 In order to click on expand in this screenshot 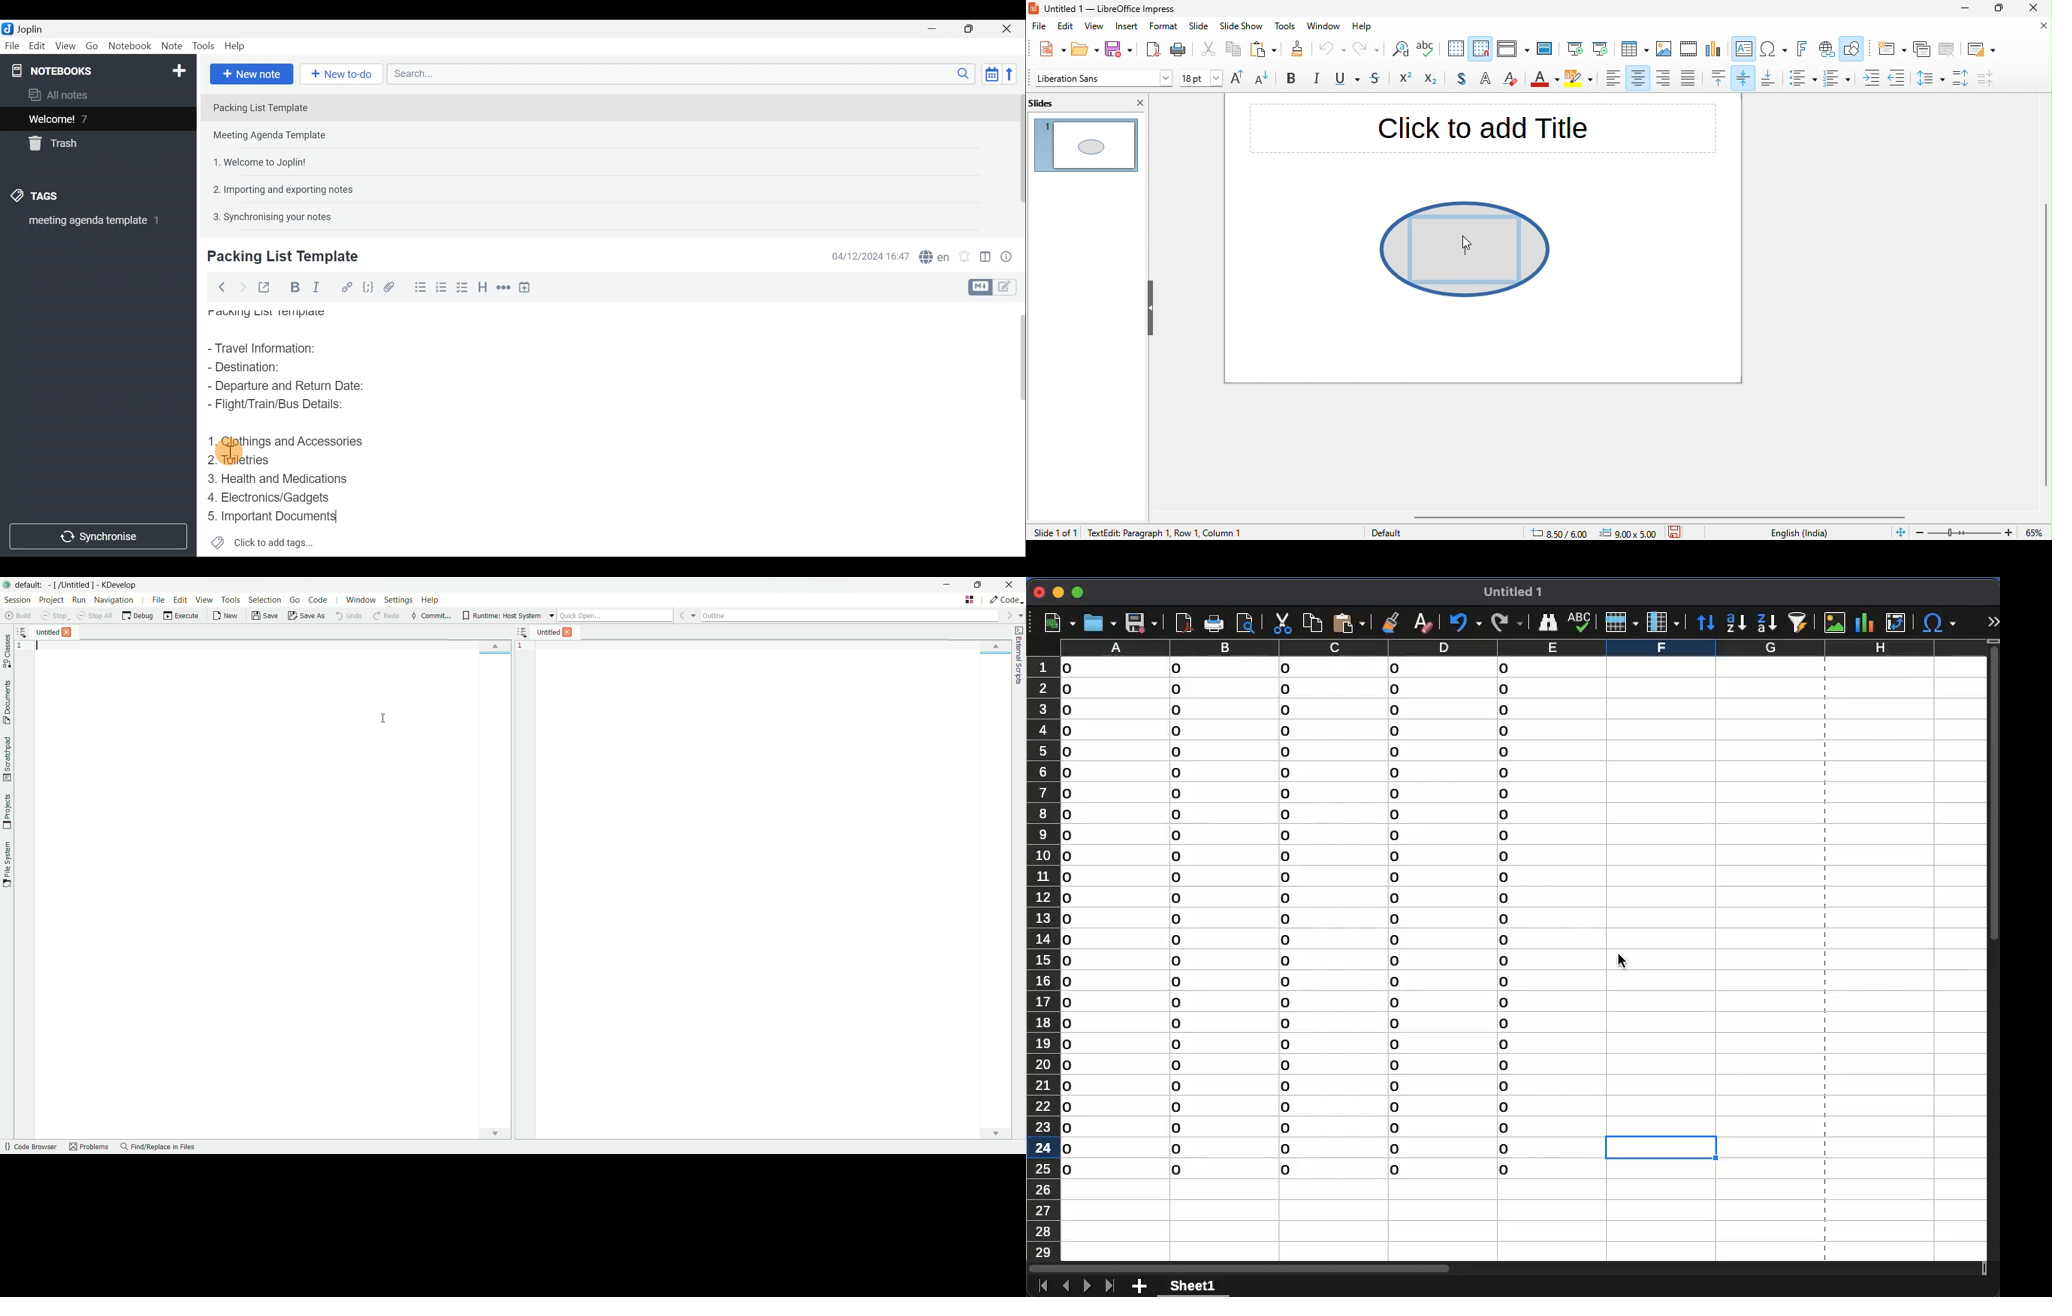, I will do `click(1991, 620)`.